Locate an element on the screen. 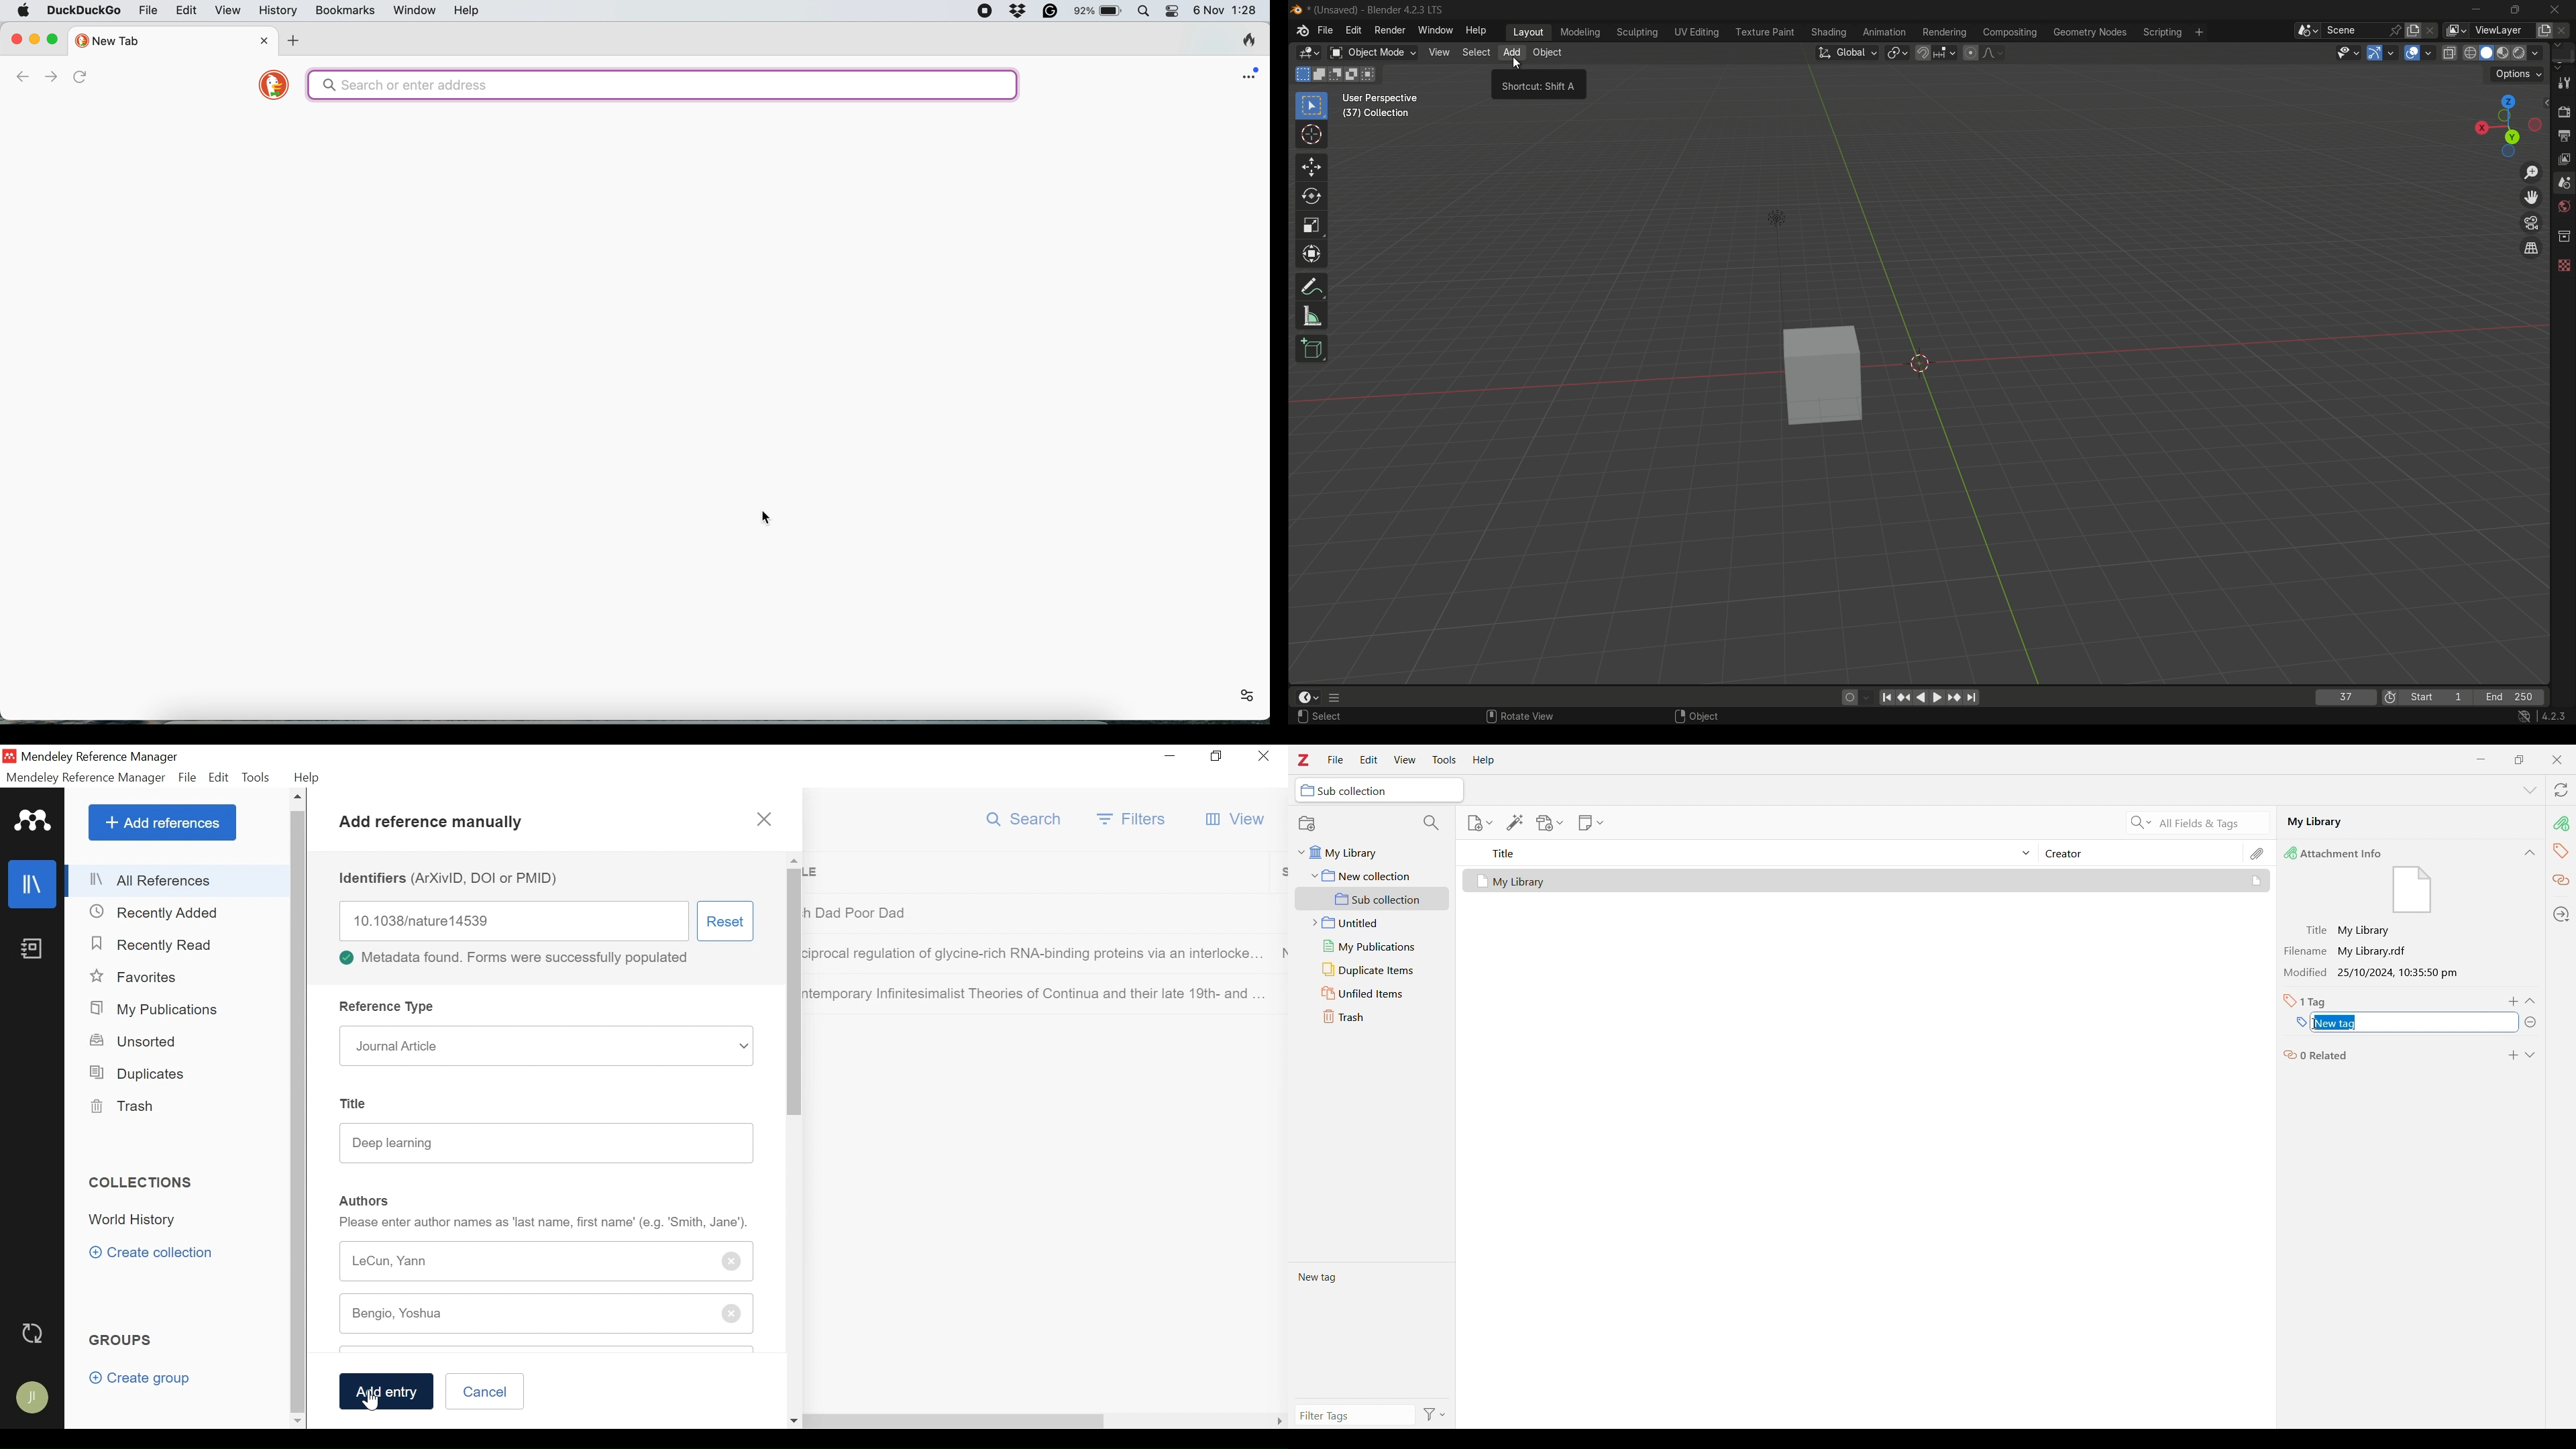 The image size is (2576, 1456). New collection folder is located at coordinates (1373, 875).